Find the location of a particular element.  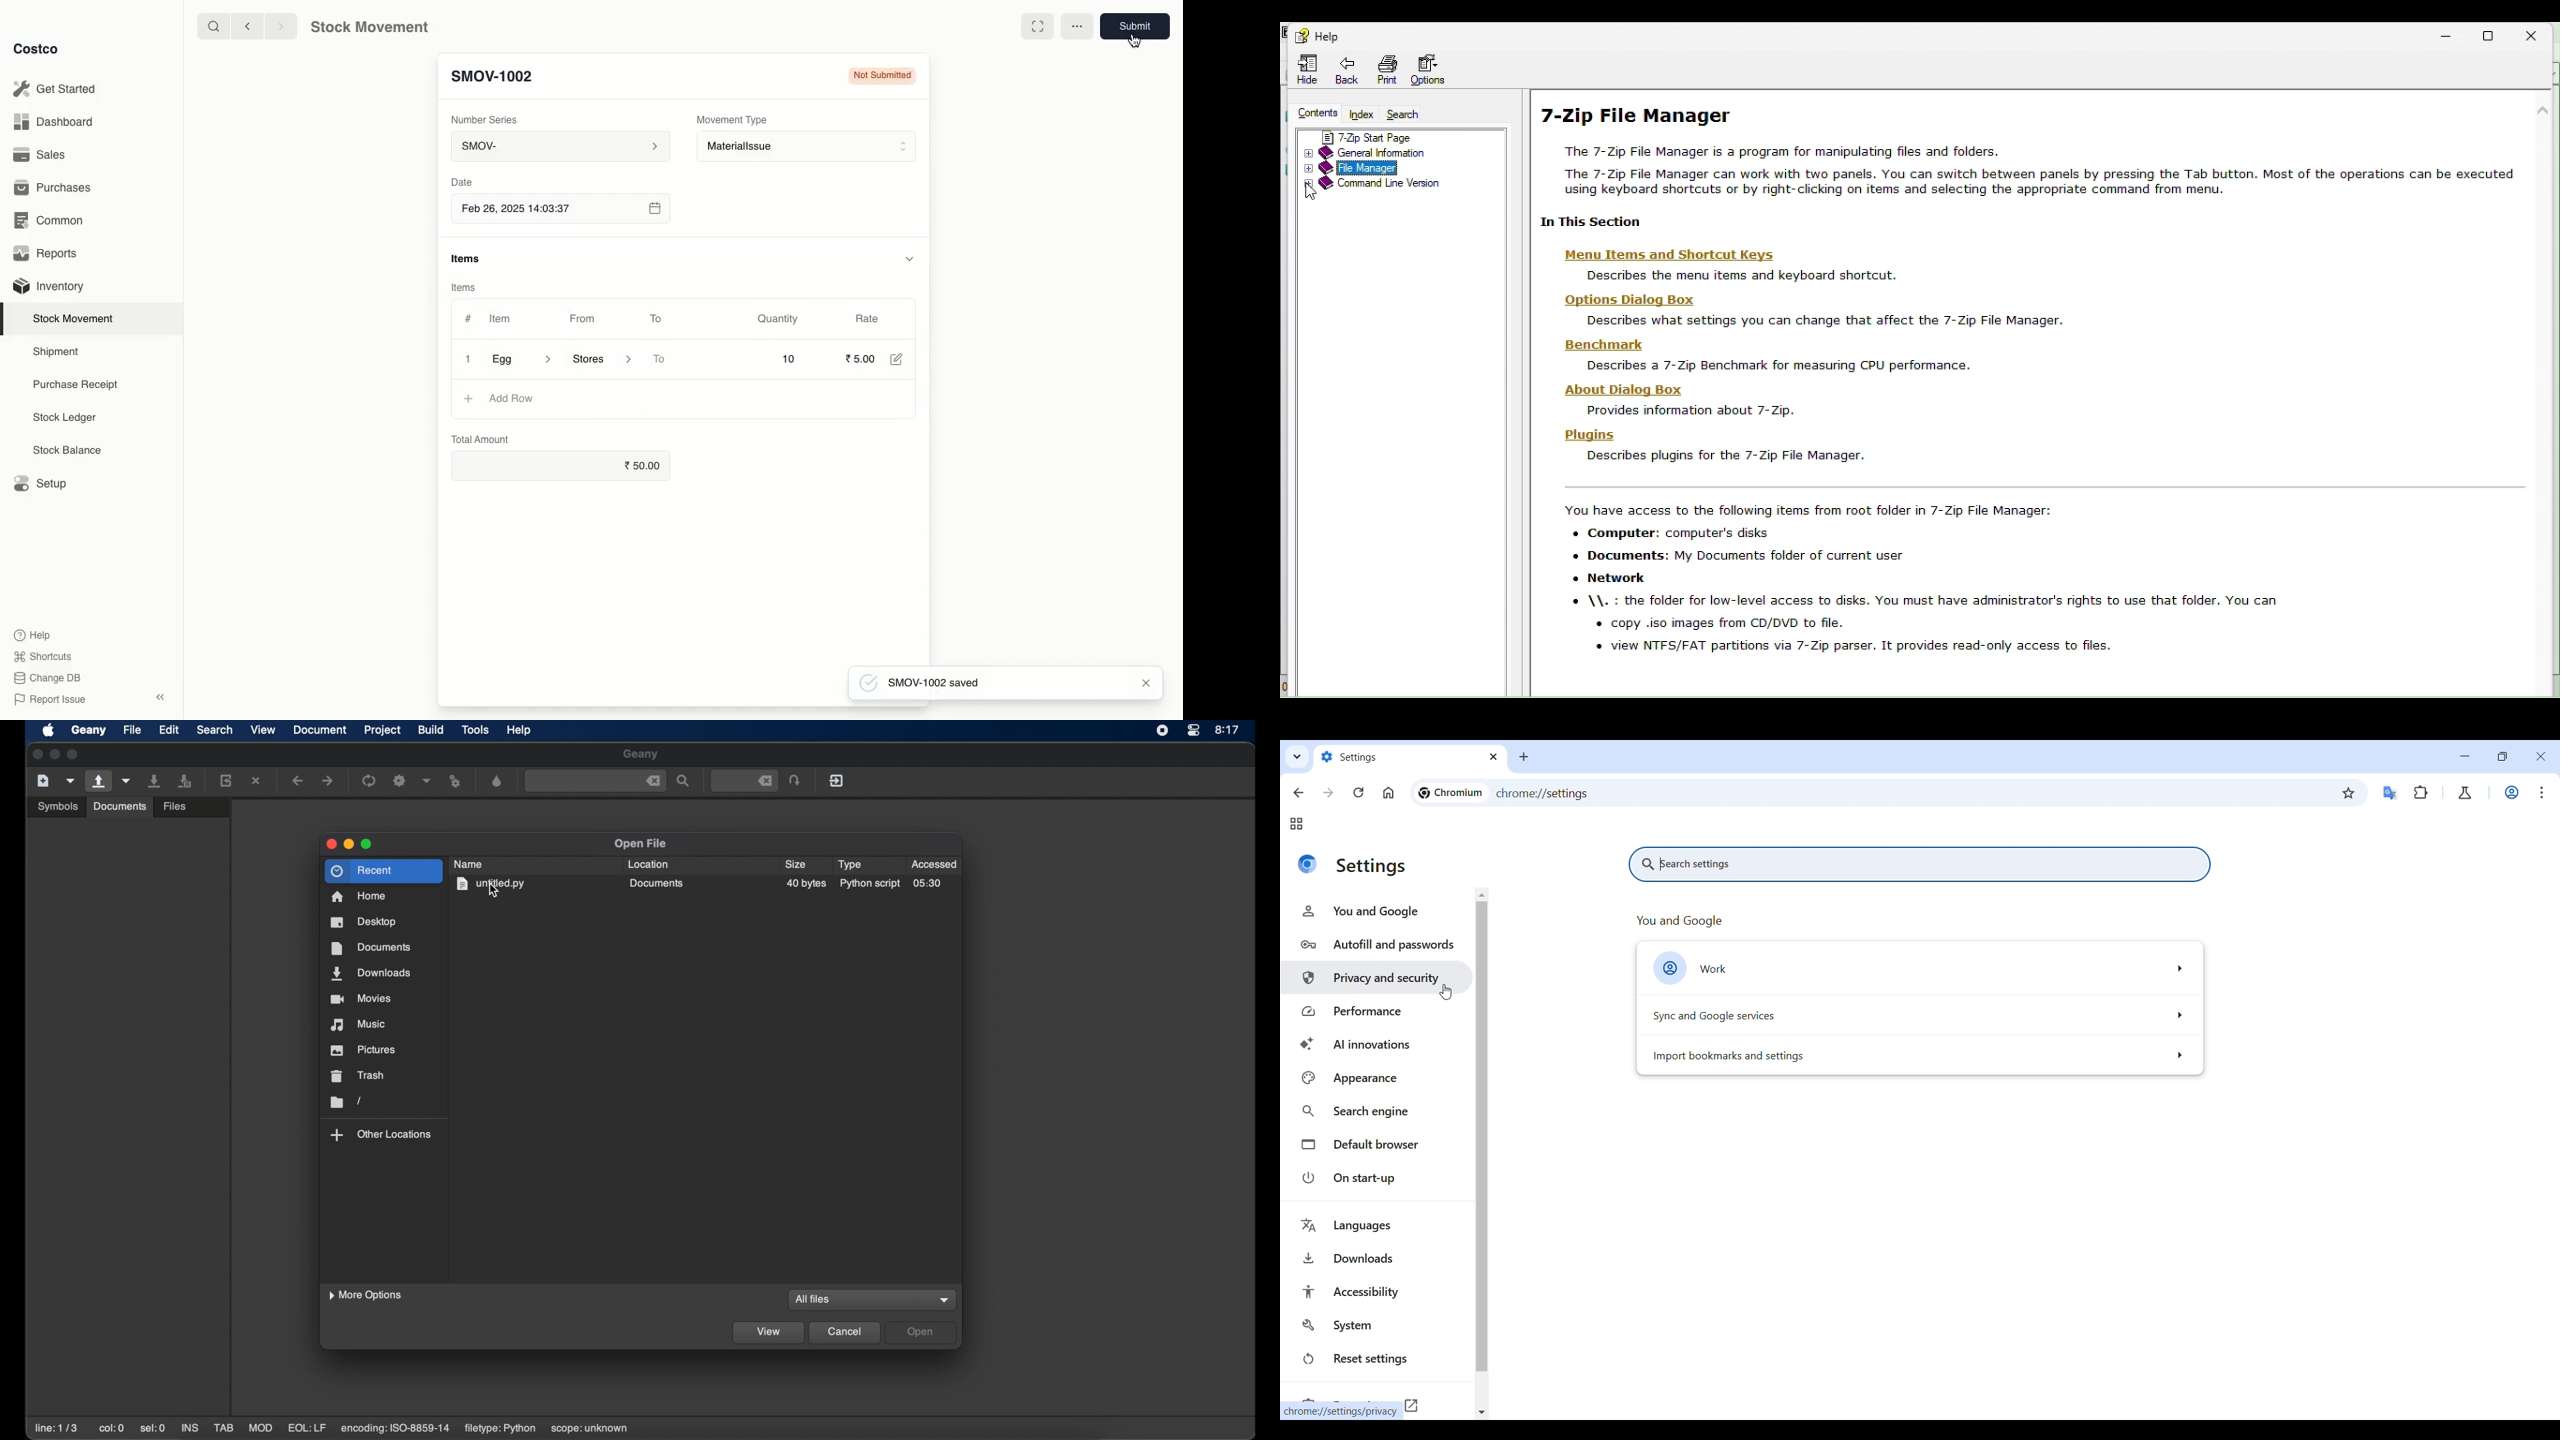

Inventory is located at coordinates (51, 287).